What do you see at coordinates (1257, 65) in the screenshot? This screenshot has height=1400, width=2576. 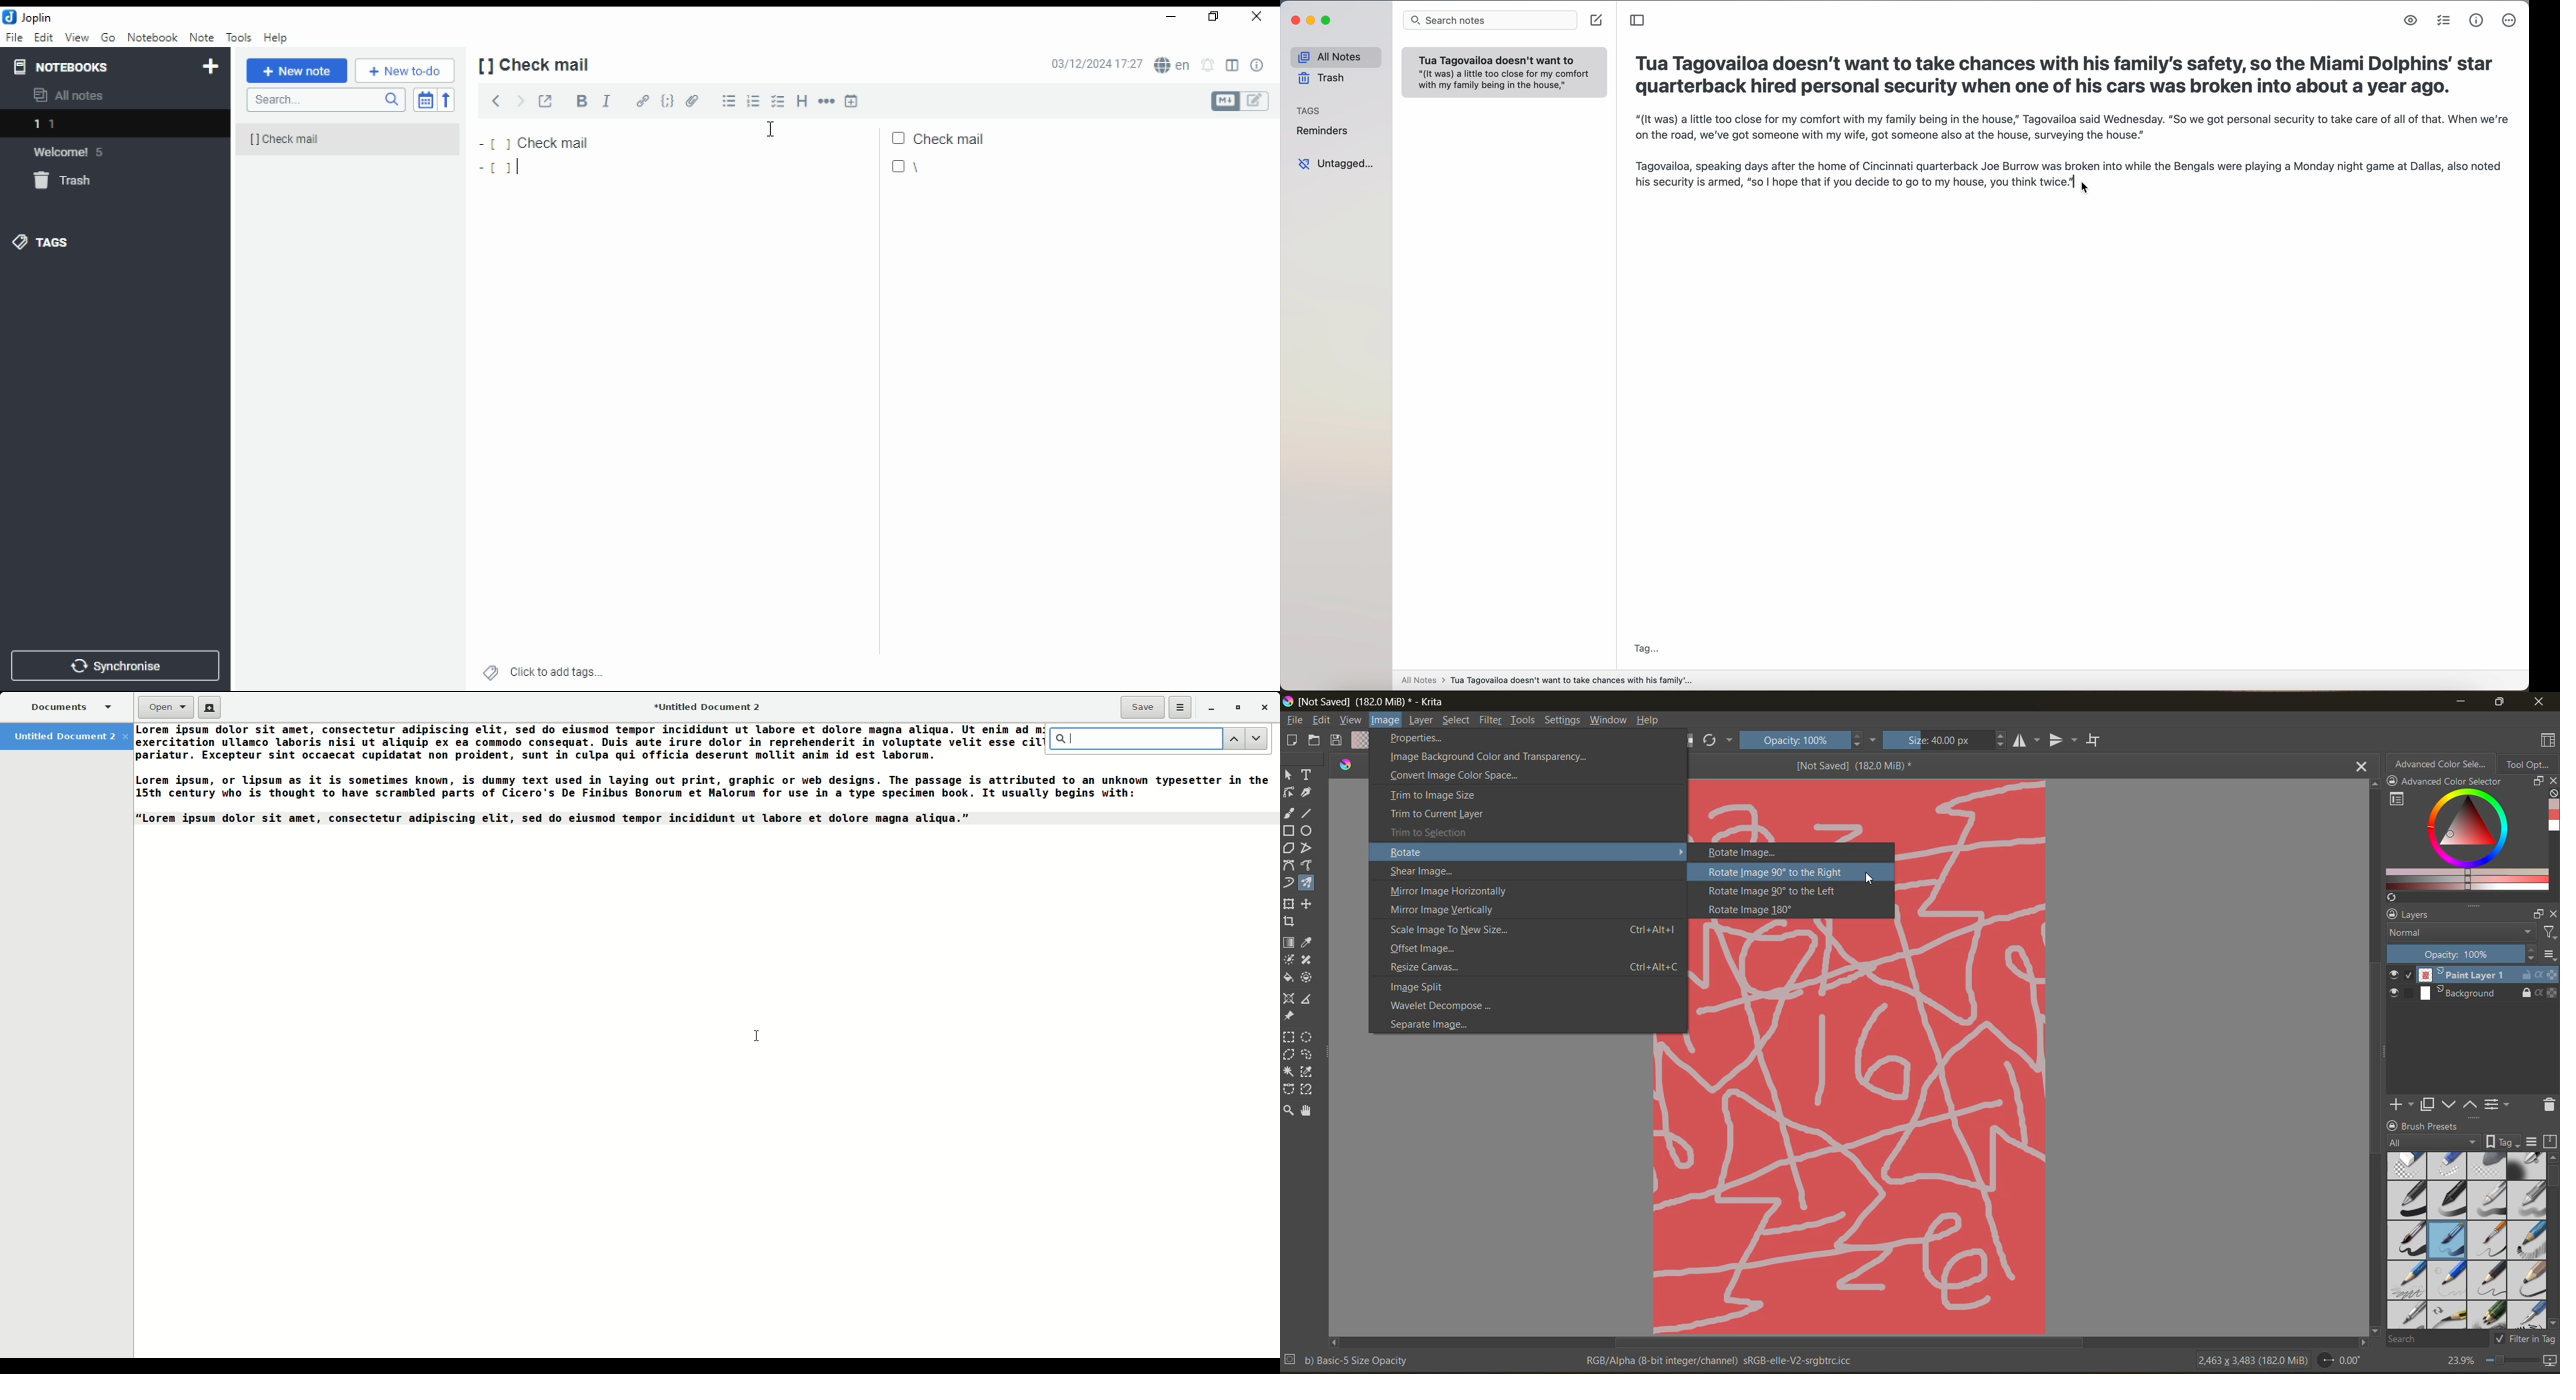 I see `note properties` at bounding box center [1257, 65].